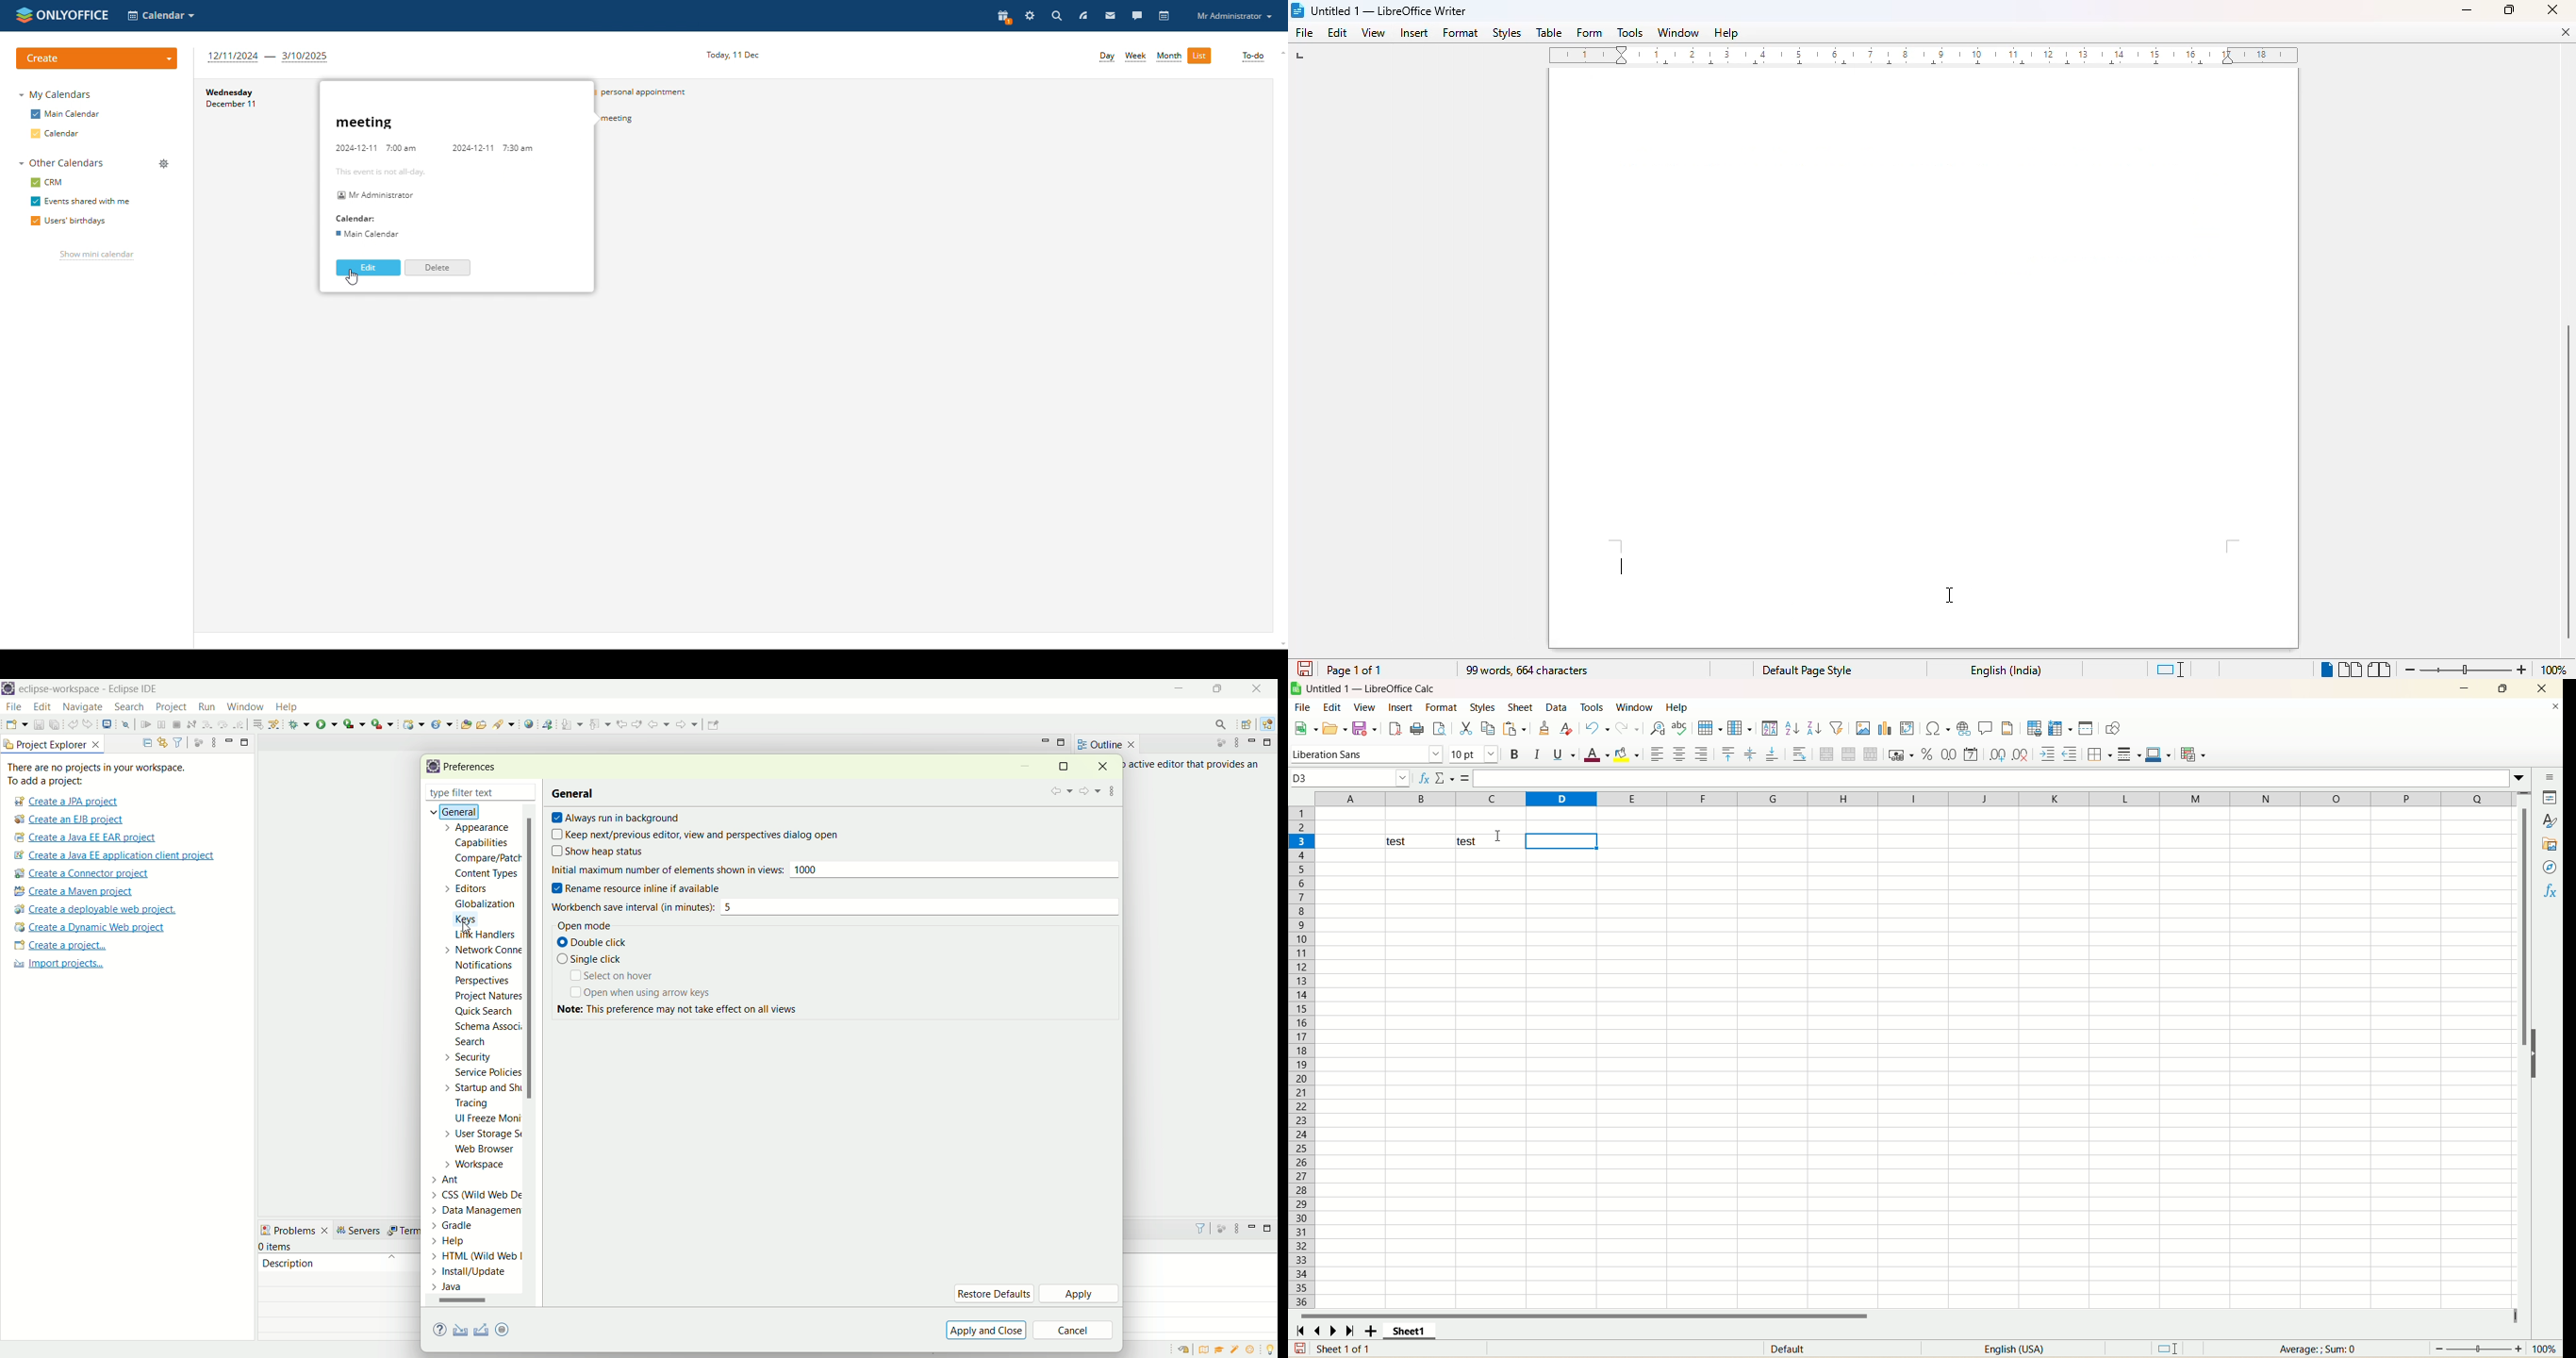  I want to click on filter, so click(178, 742).